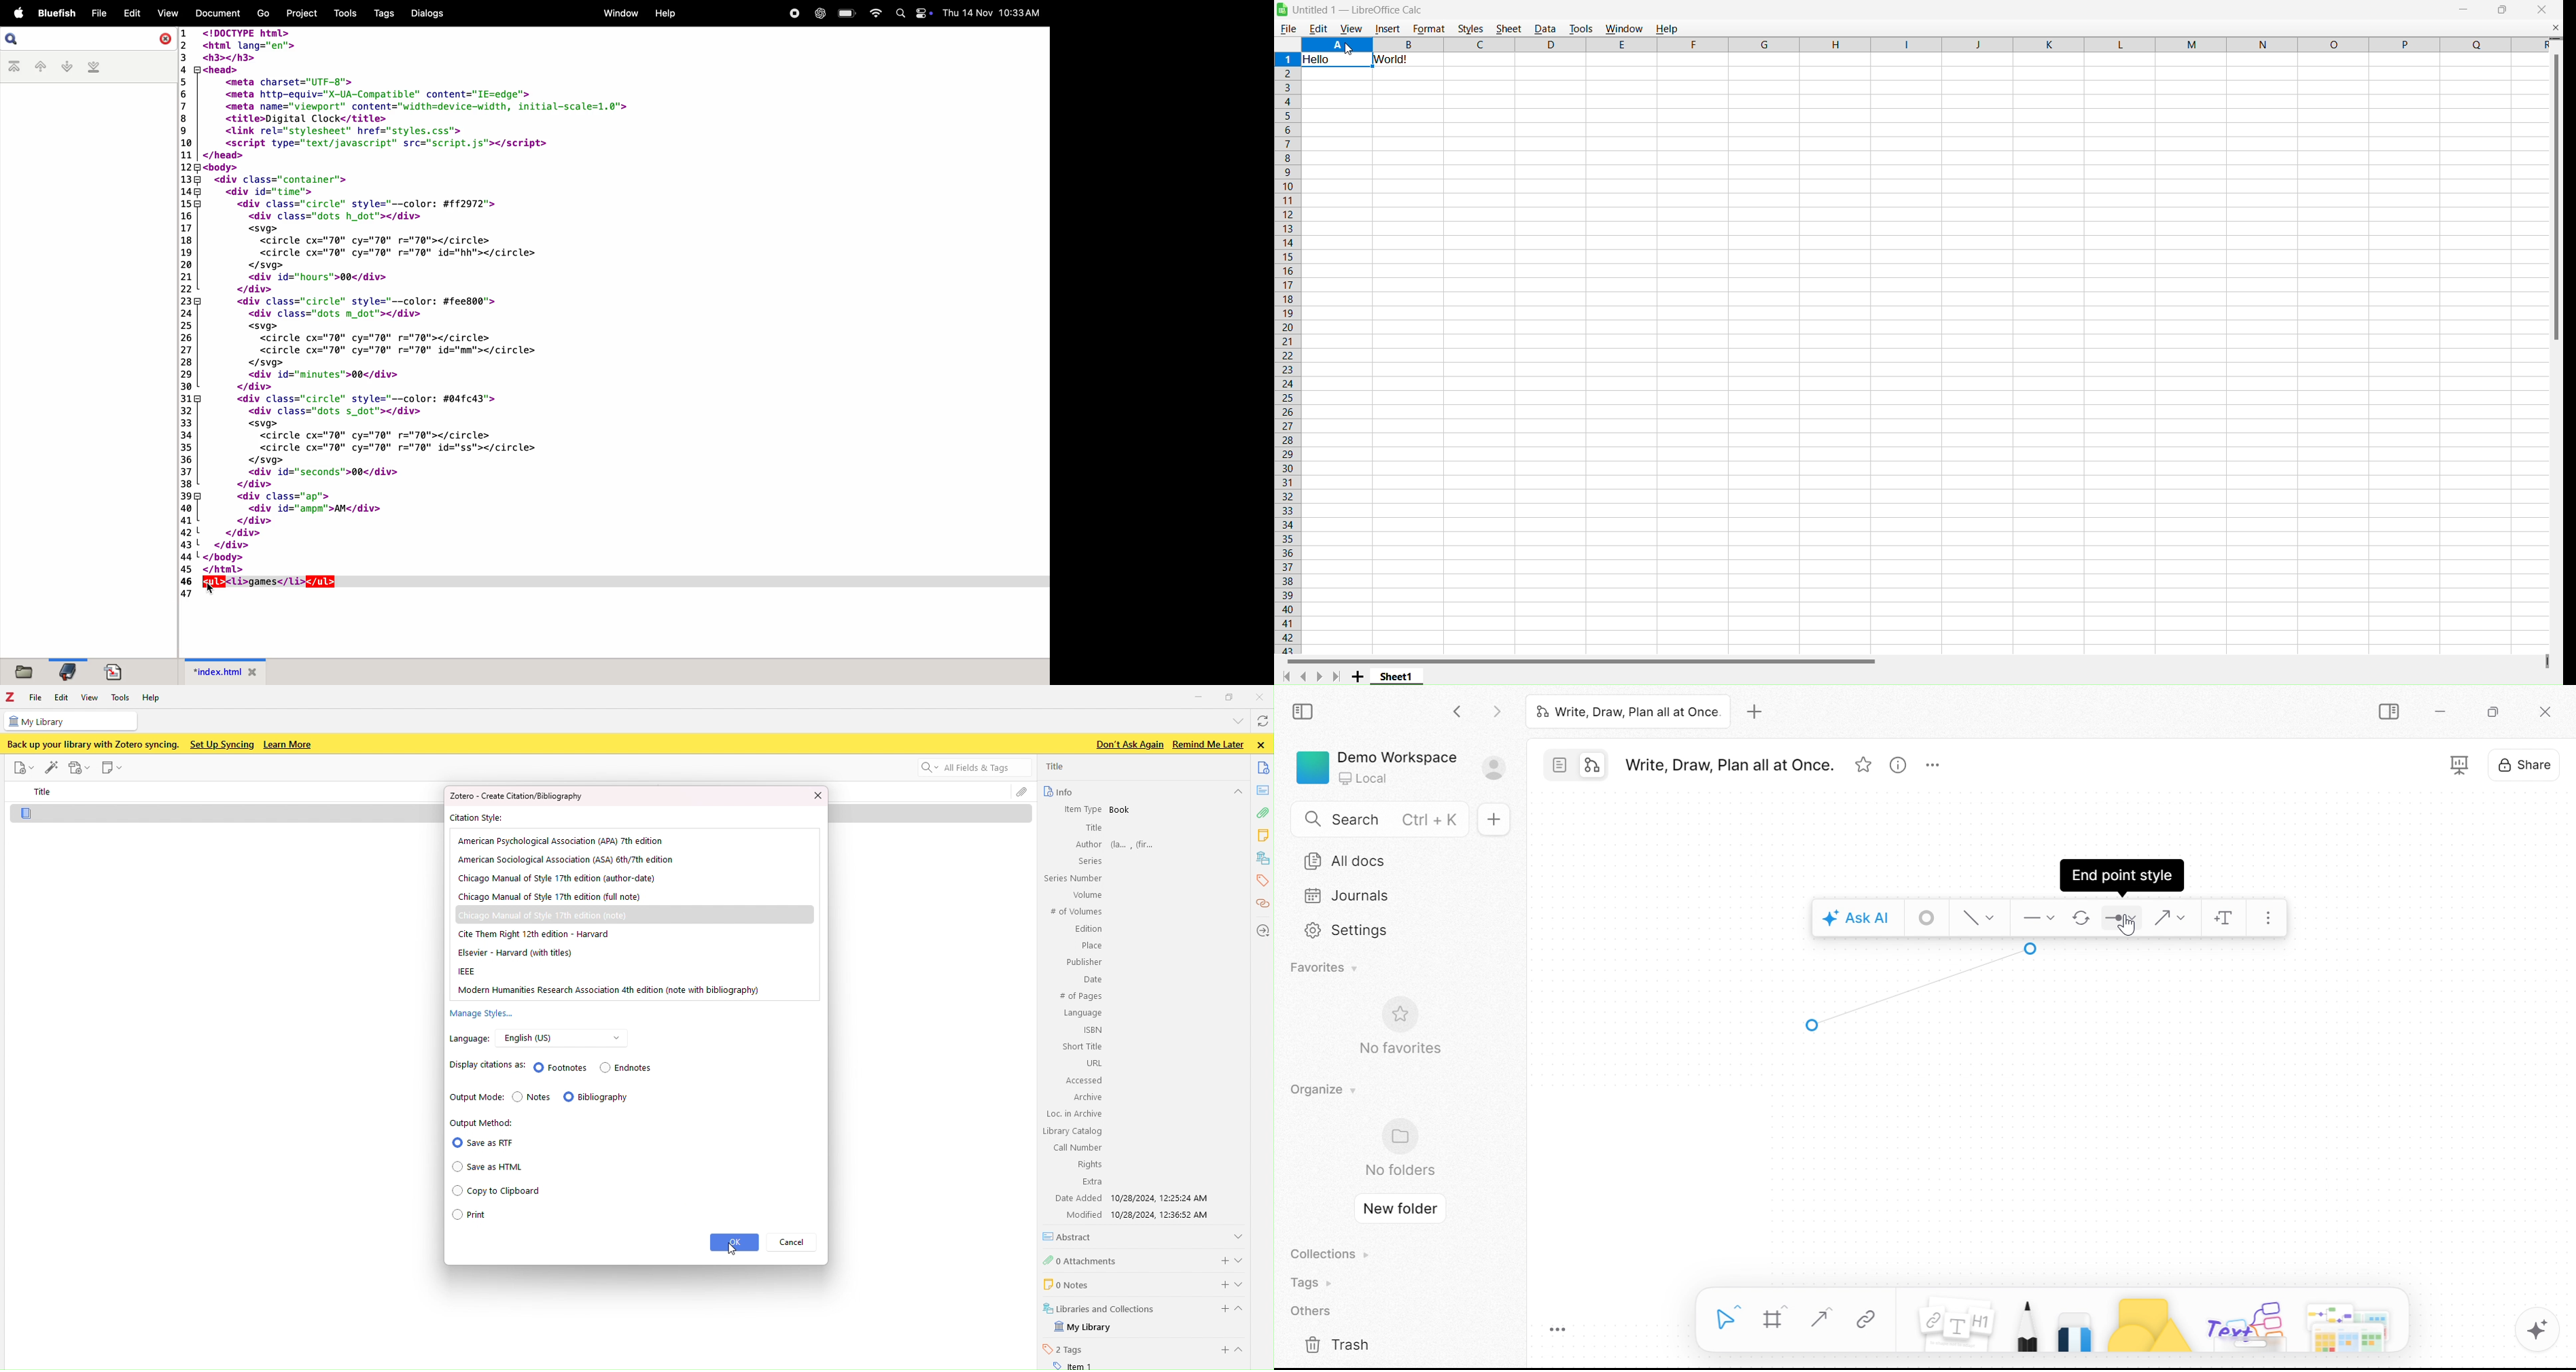 The height and width of the screenshot is (1372, 2576). What do you see at coordinates (1429, 28) in the screenshot?
I see `Format` at bounding box center [1429, 28].